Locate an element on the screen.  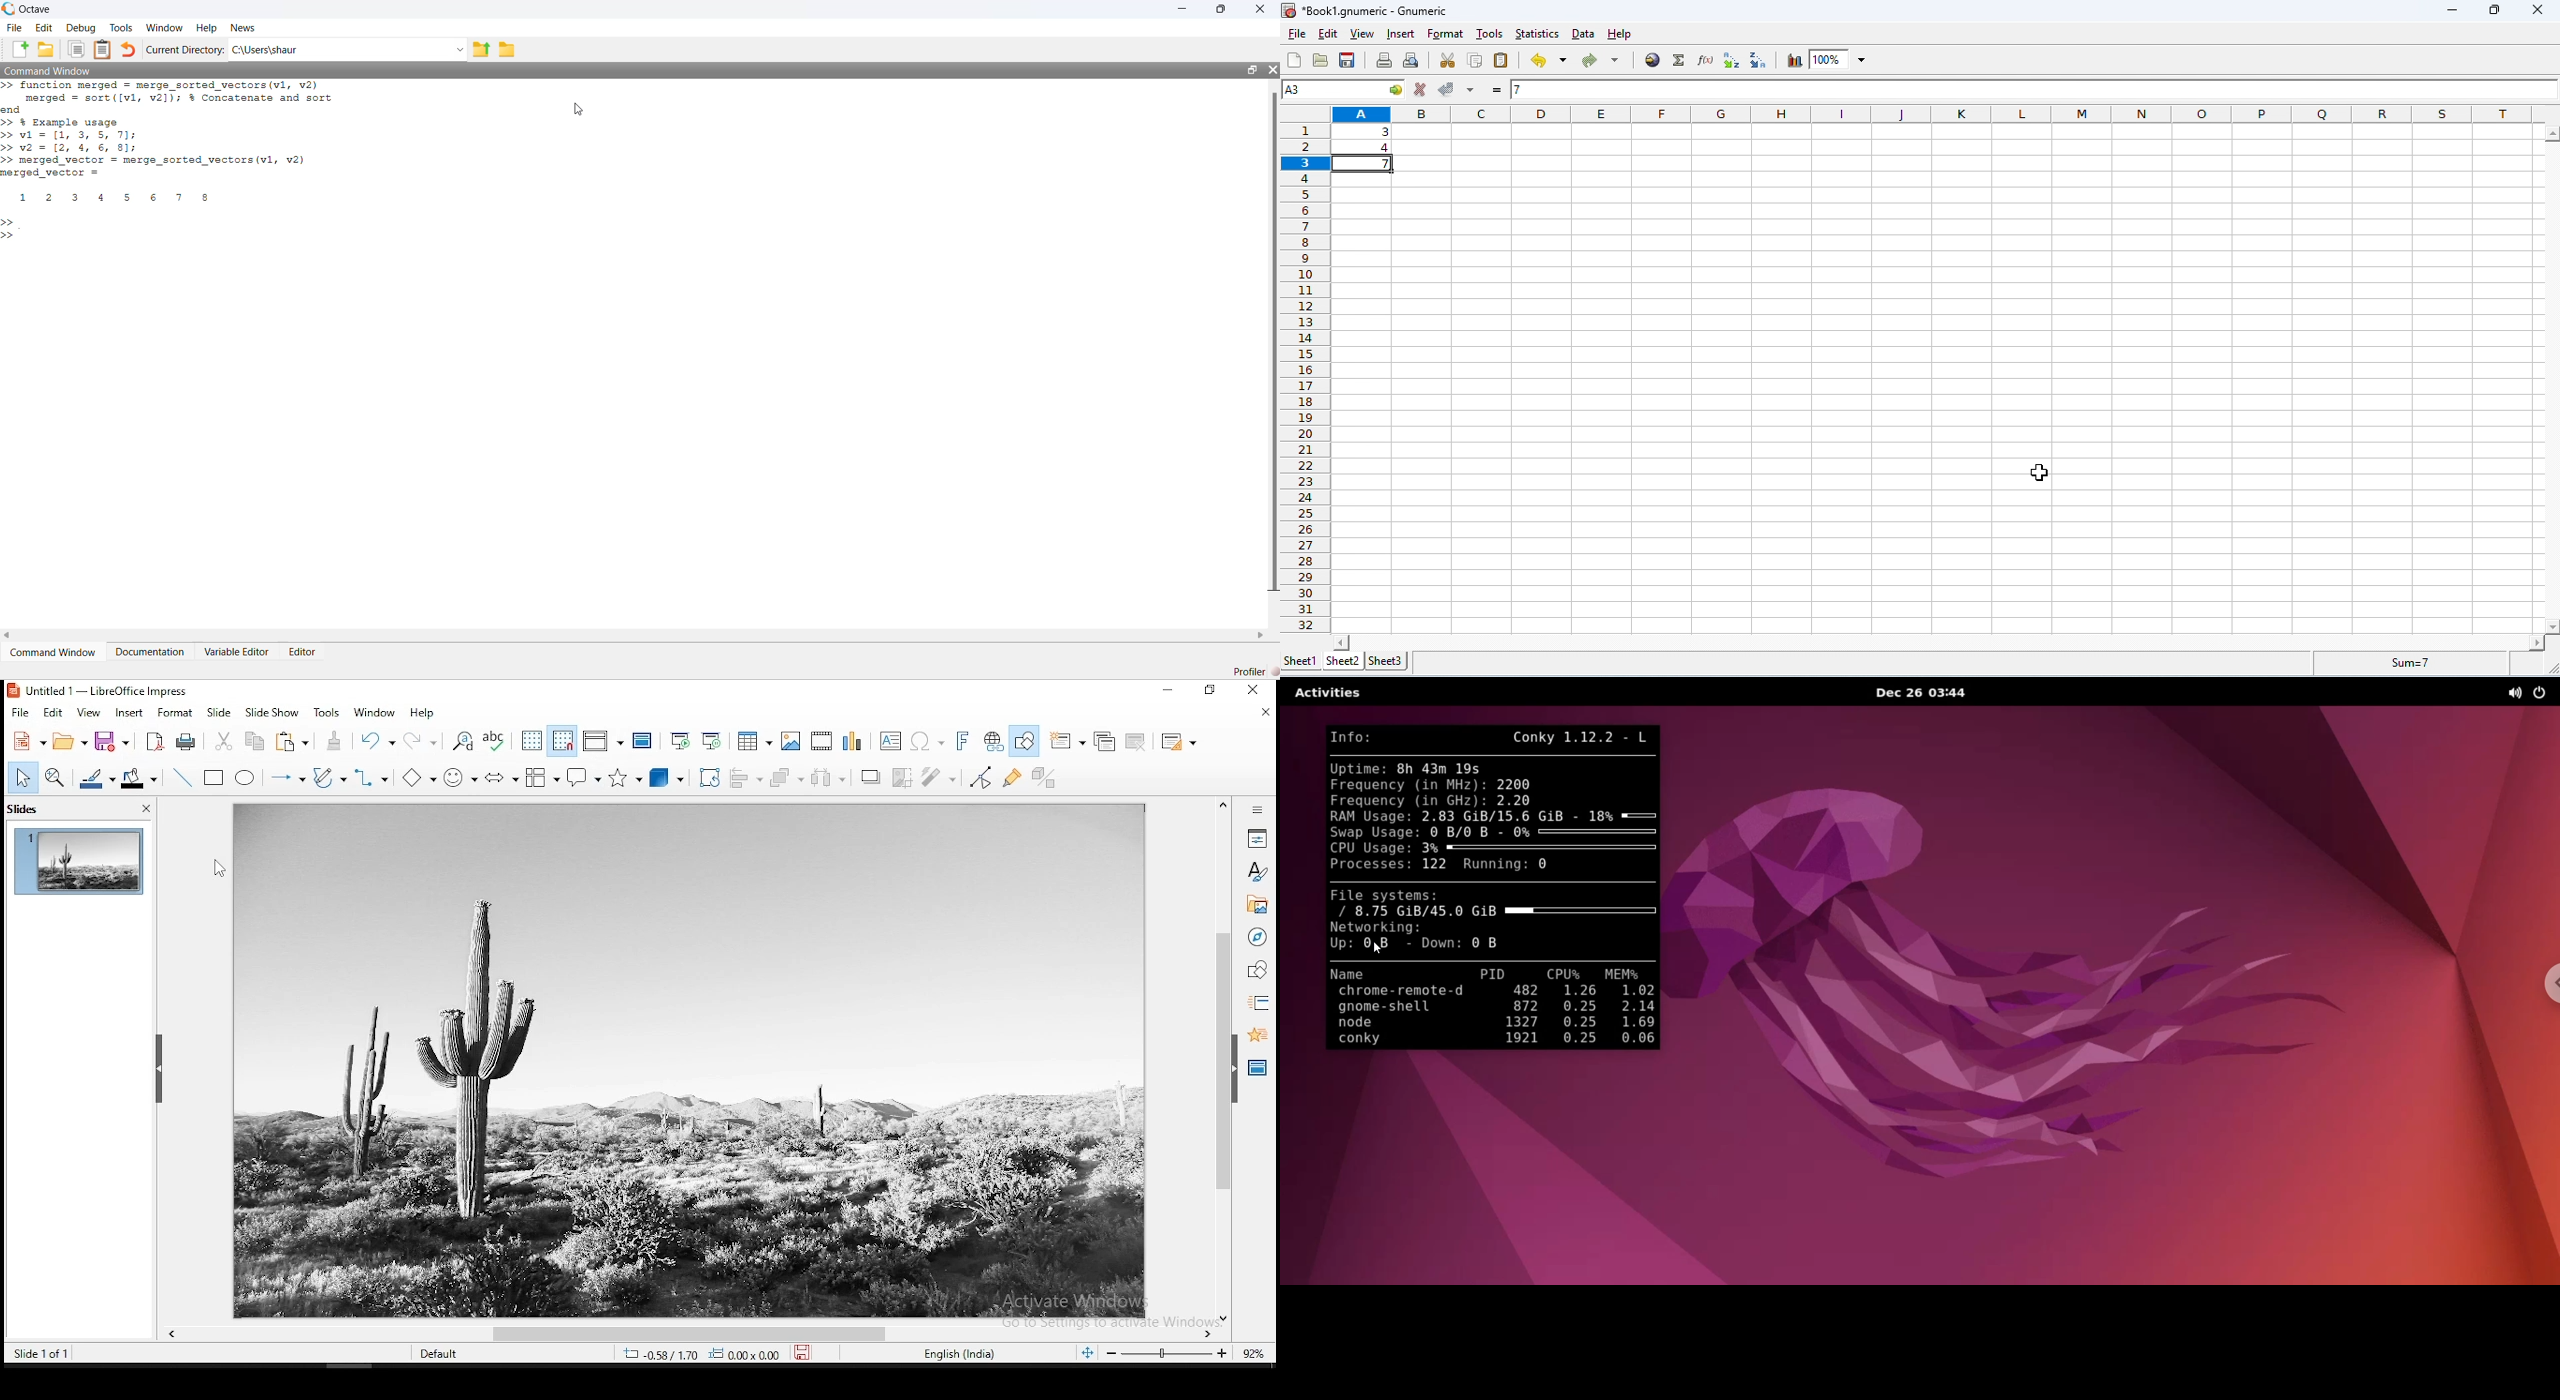
paste is located at coordinates (1502, 60).